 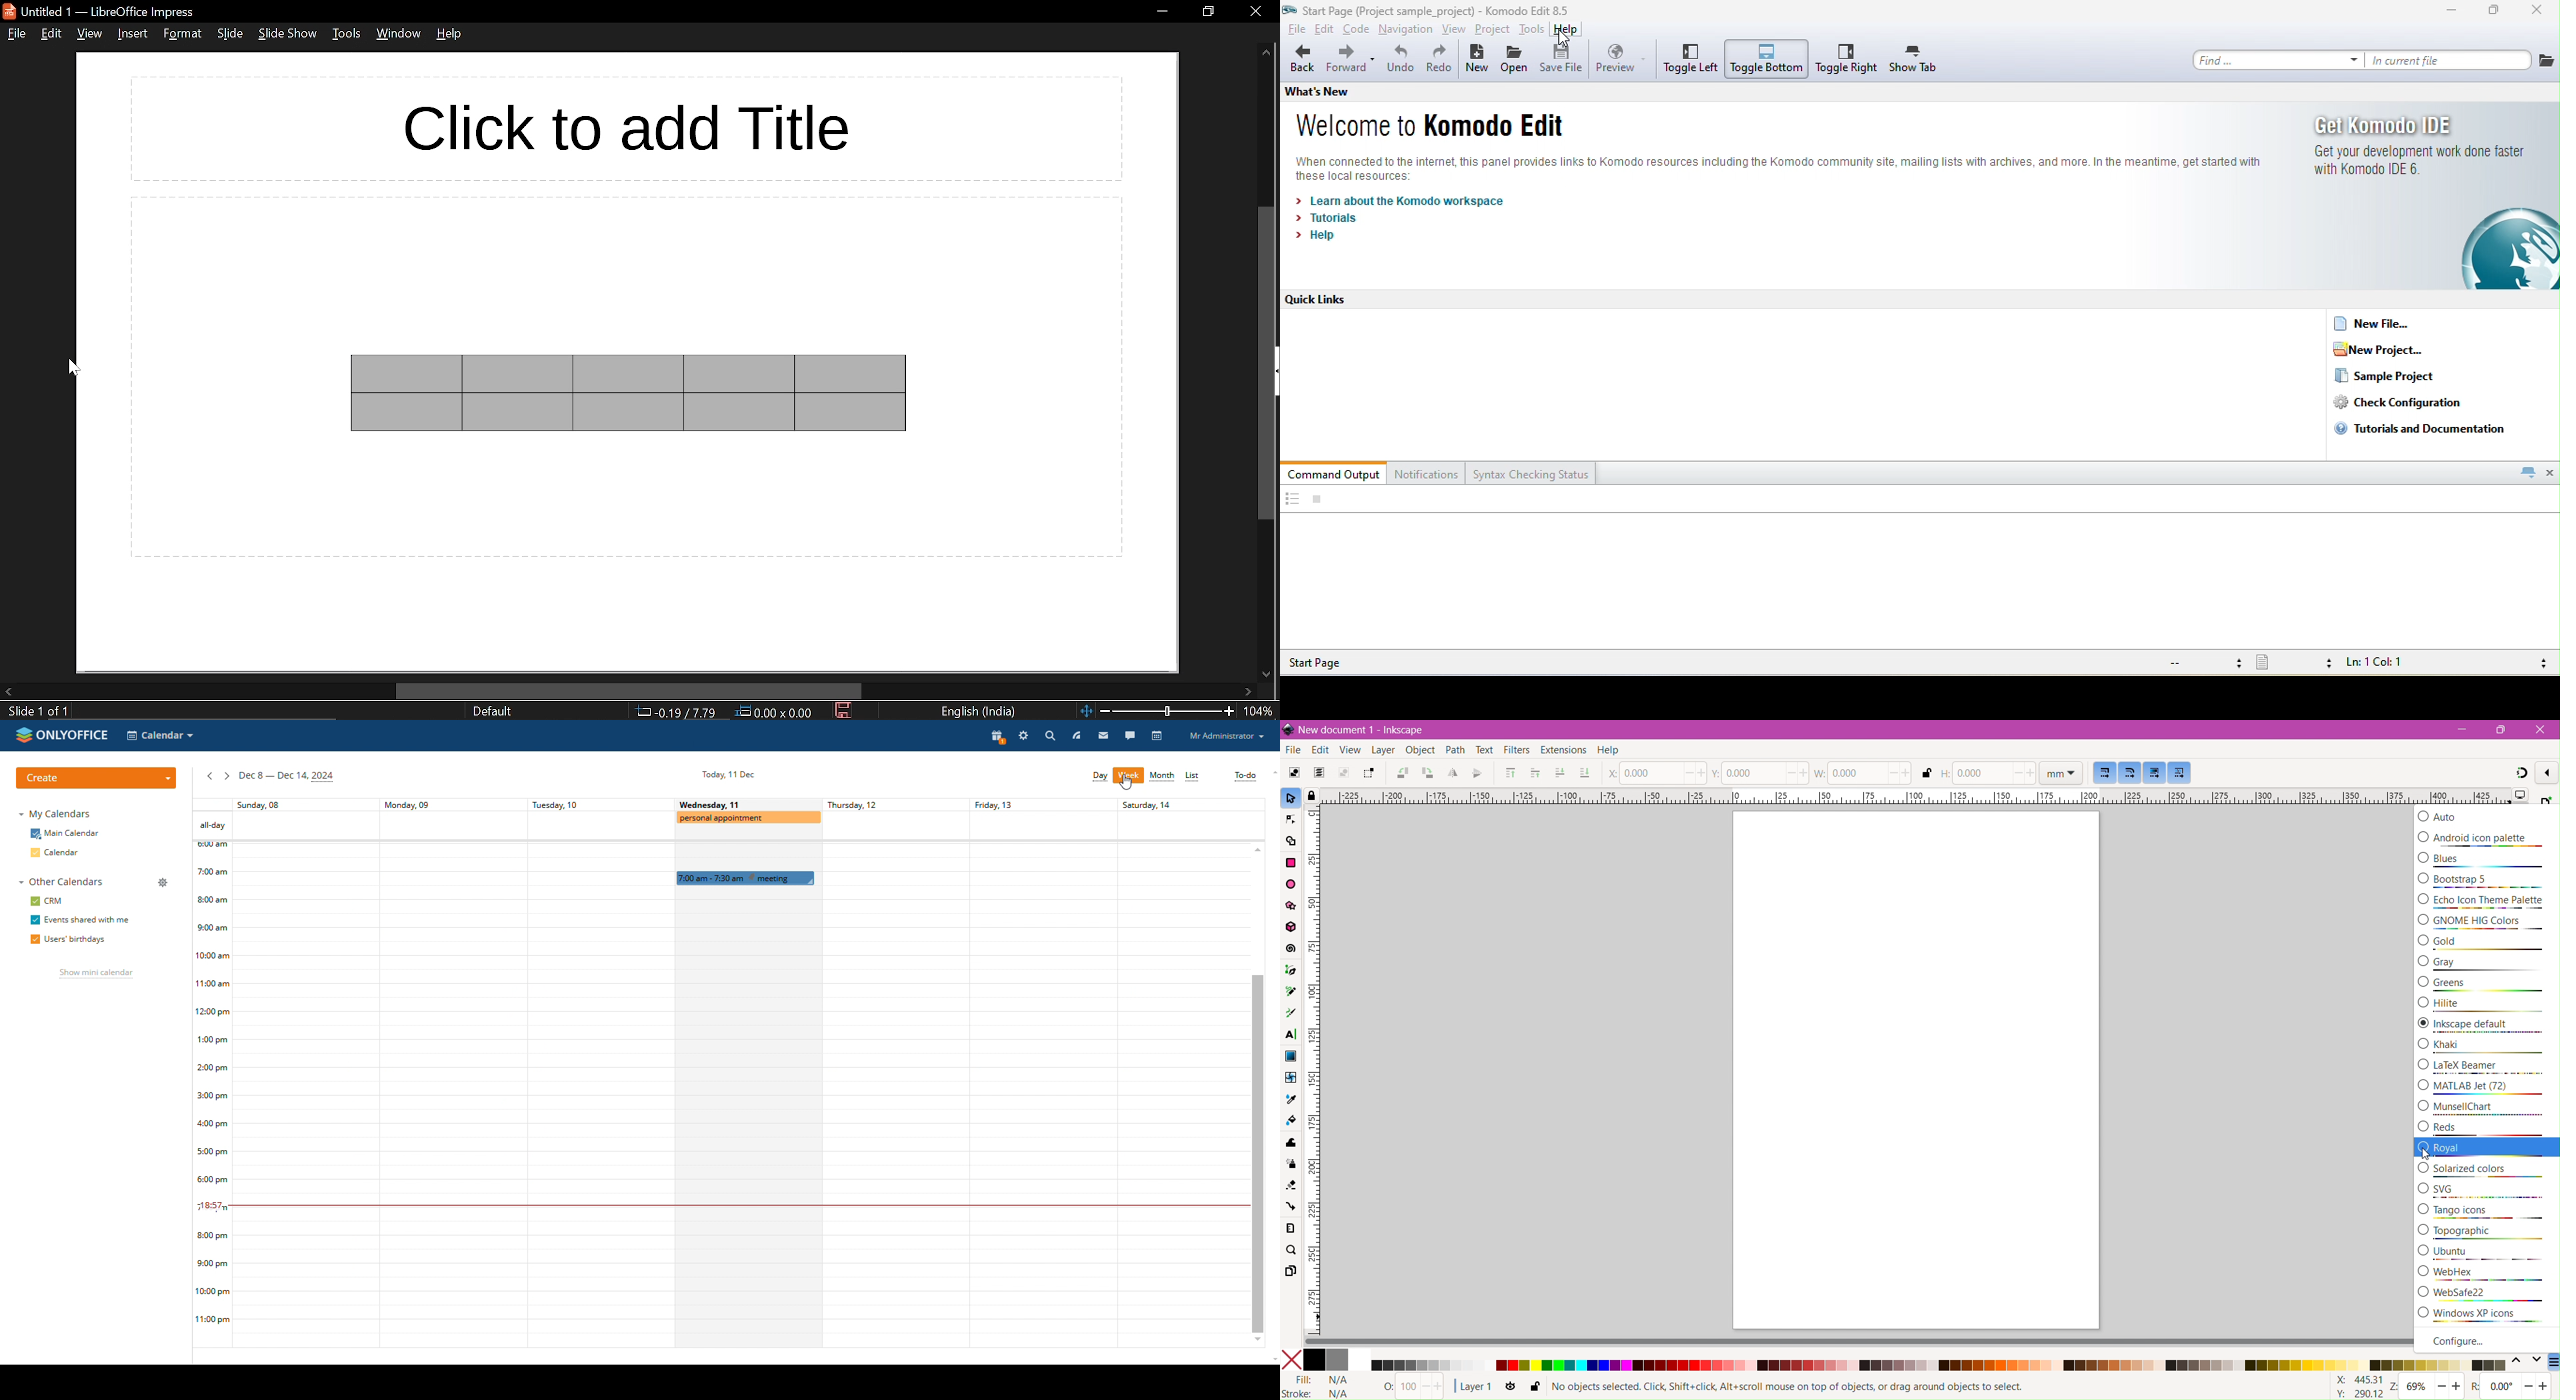 I want to click on file, so click(x=2547, y=60).